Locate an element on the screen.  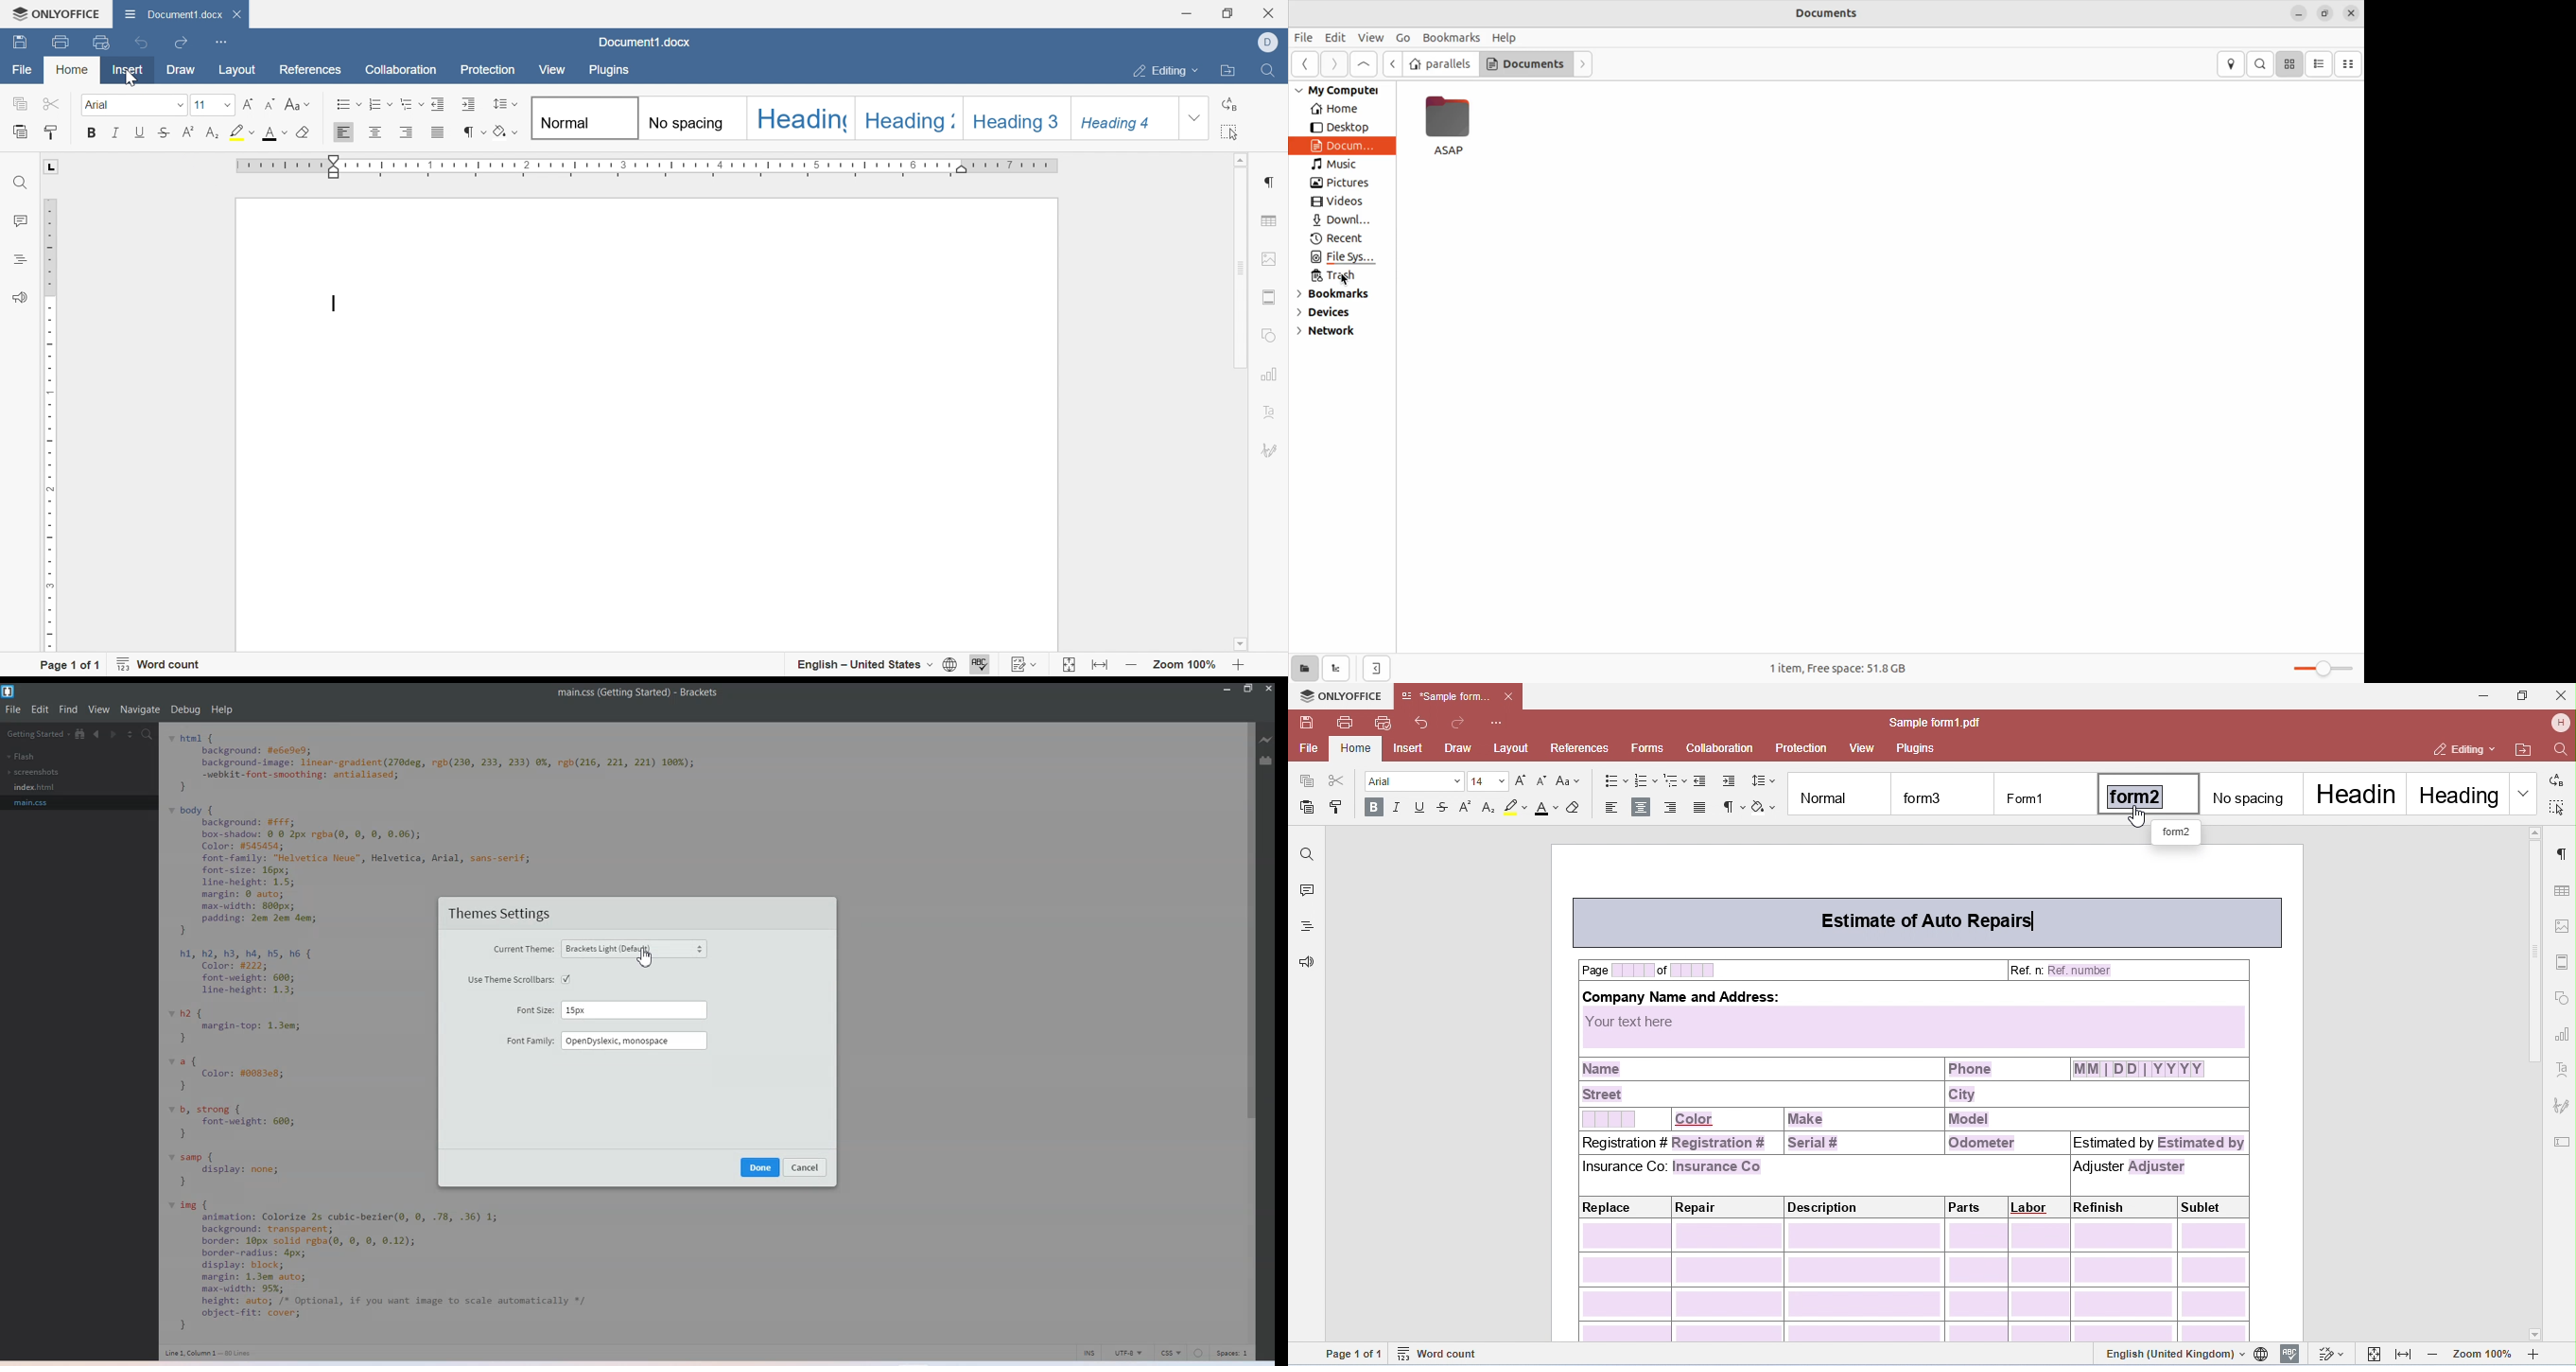
Shading is located at coordinates (506, 130).